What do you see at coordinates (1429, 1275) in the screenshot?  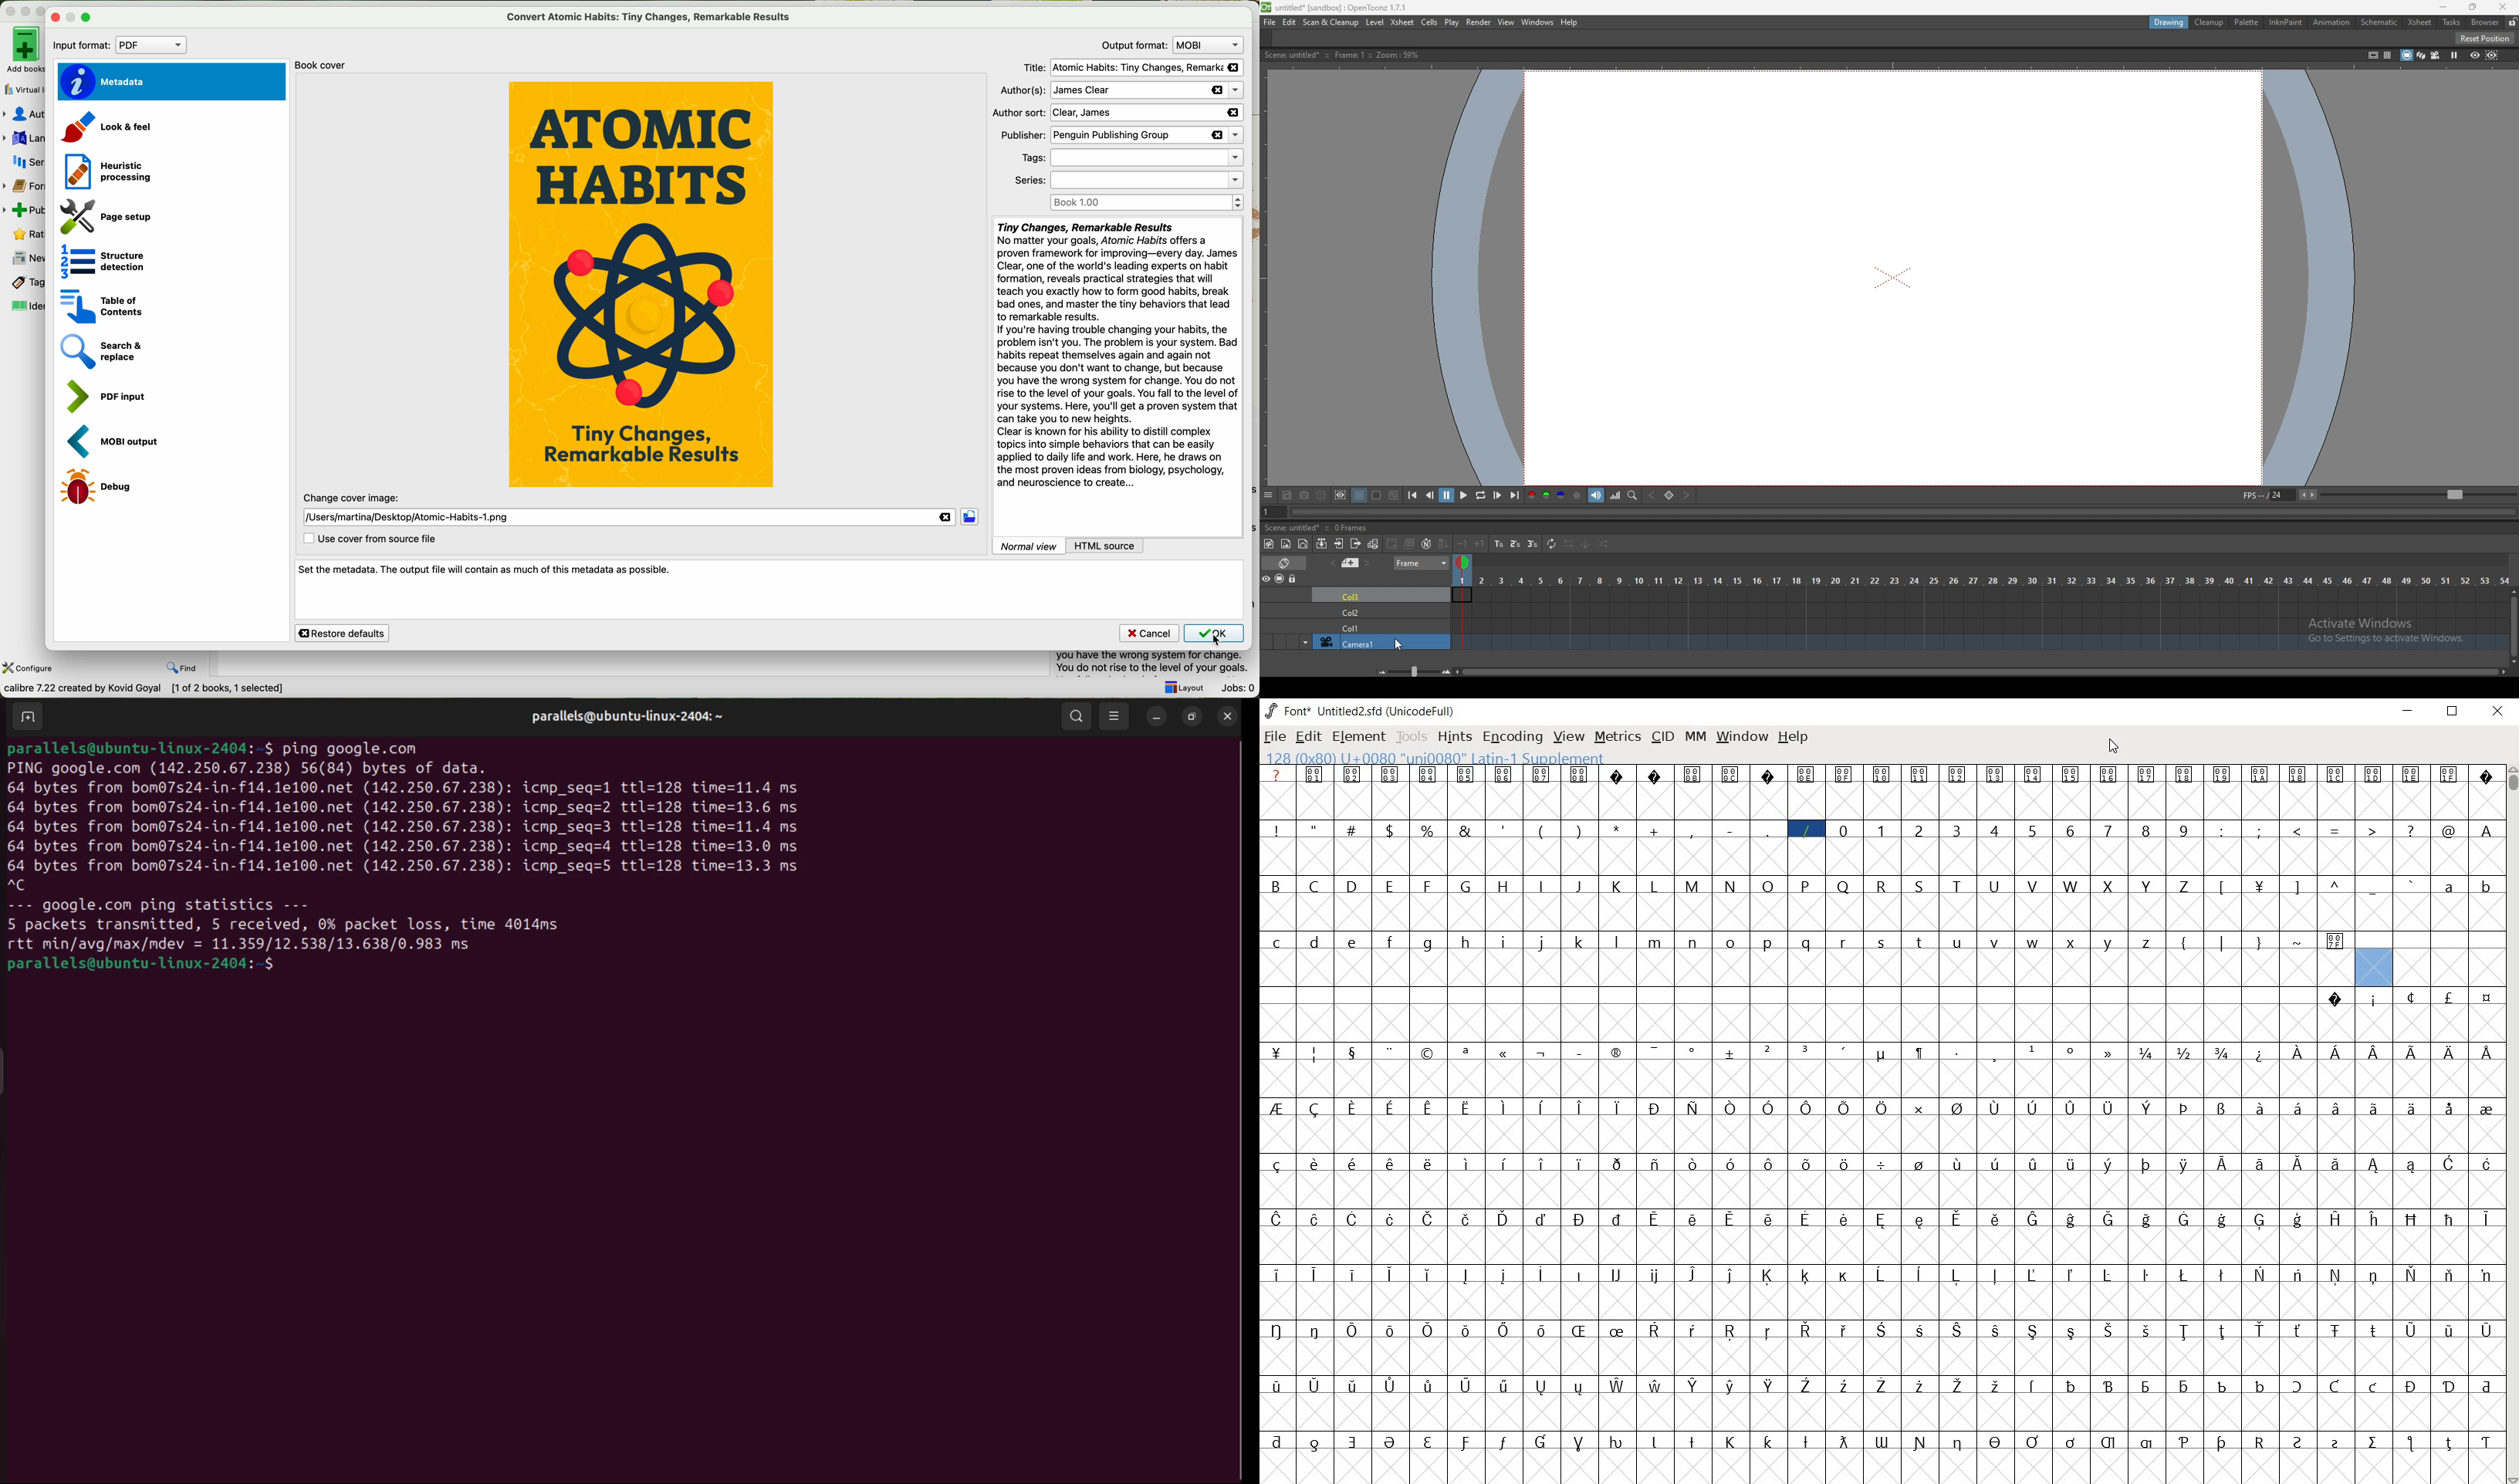 I see `glyph` at bounding box center [1429, 1275].